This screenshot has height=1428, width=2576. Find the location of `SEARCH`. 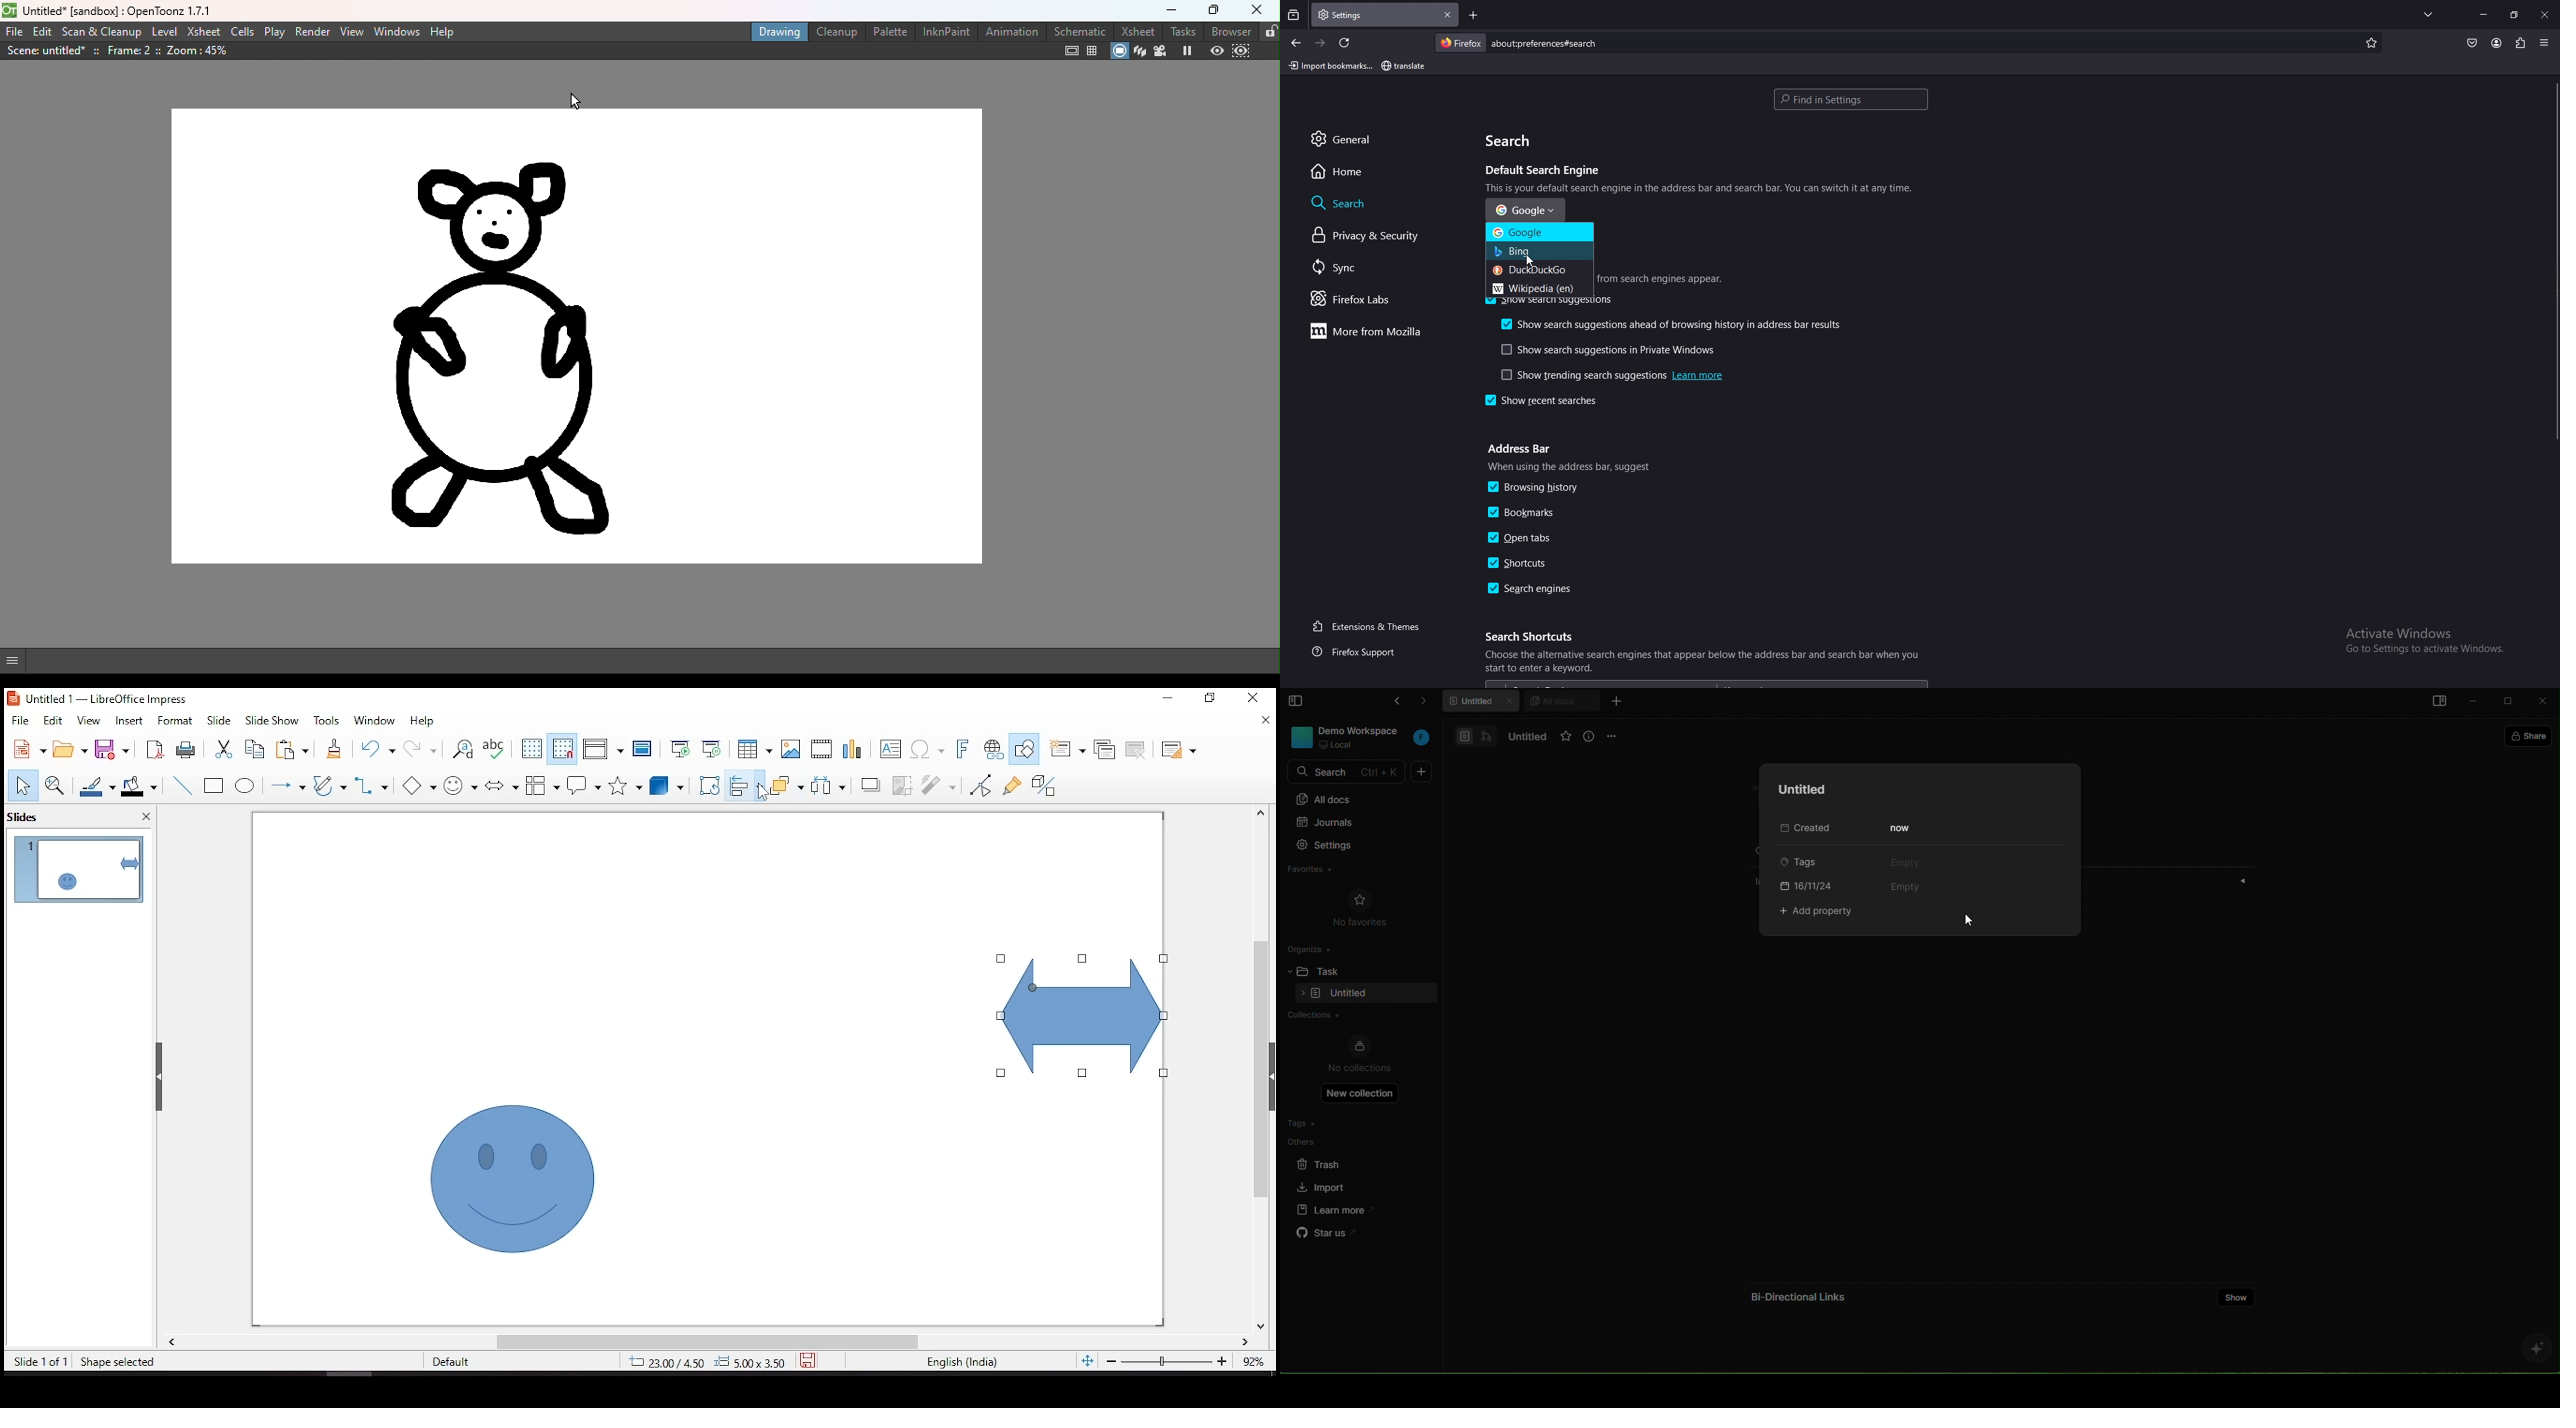

SEARCH is located at coordinates (1348, 772).